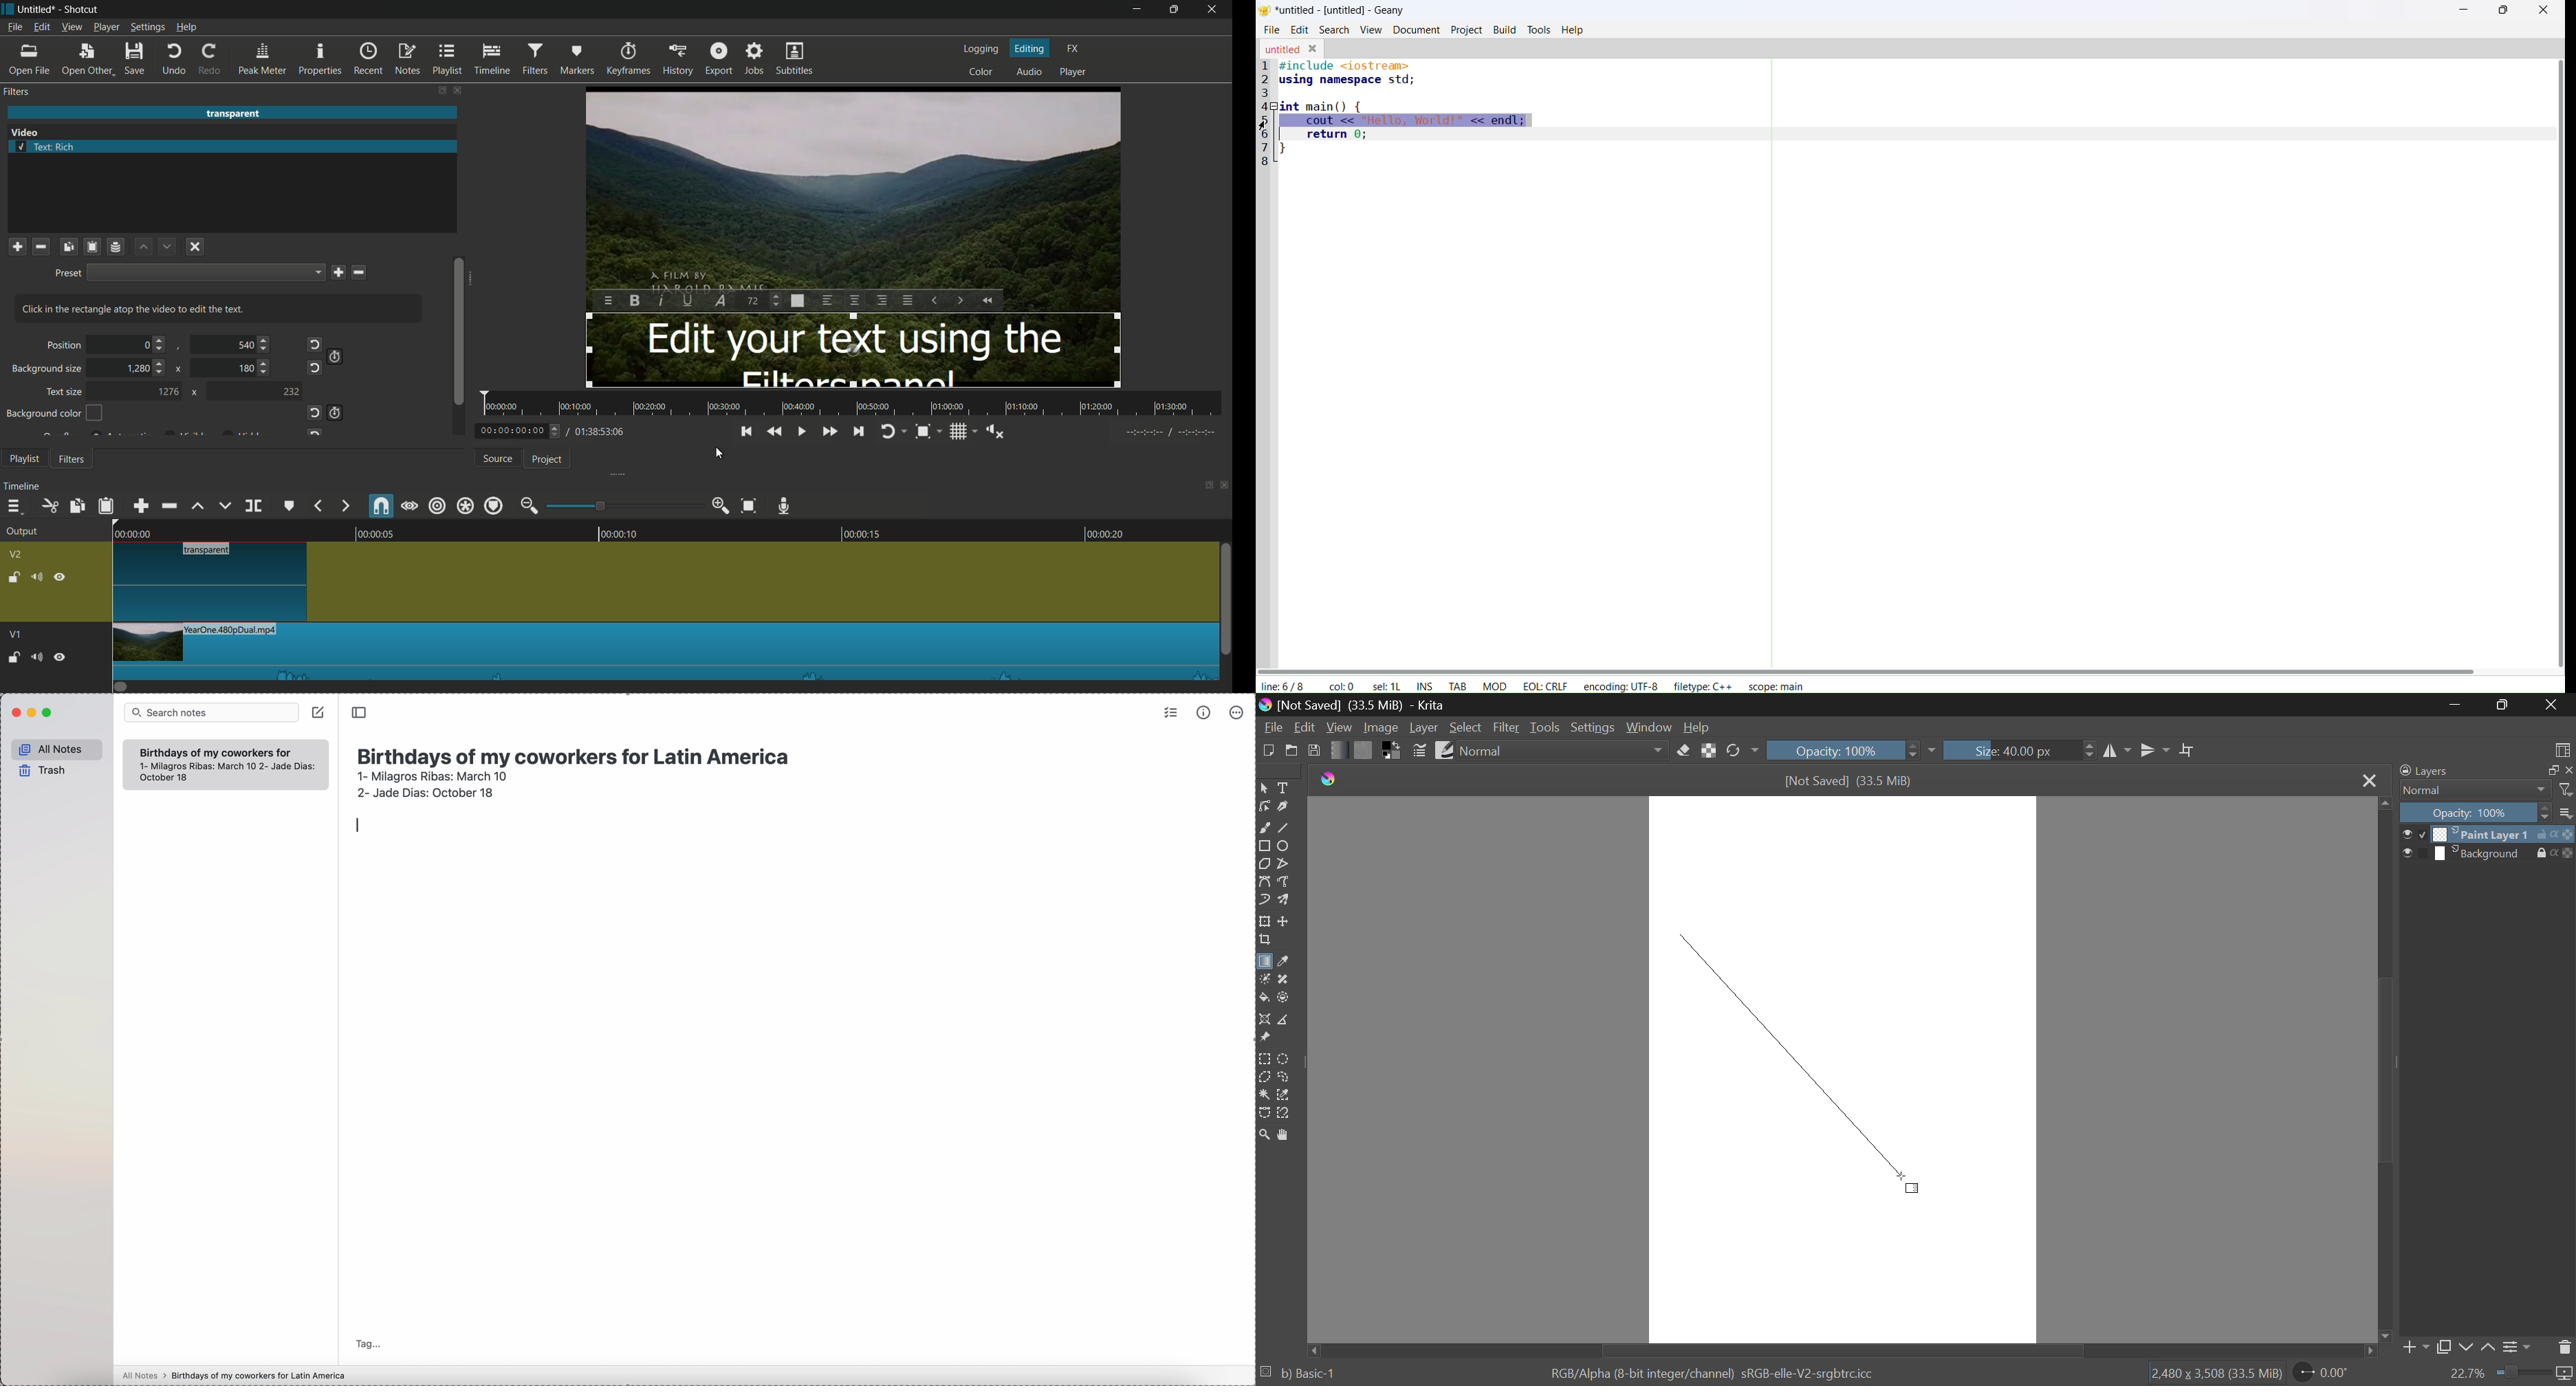 Image resolution: width=2576 pixels, height=1400 pixels. Describe the element at coordinates (58, 750) in the screenshot. I see `all notes` at that location.